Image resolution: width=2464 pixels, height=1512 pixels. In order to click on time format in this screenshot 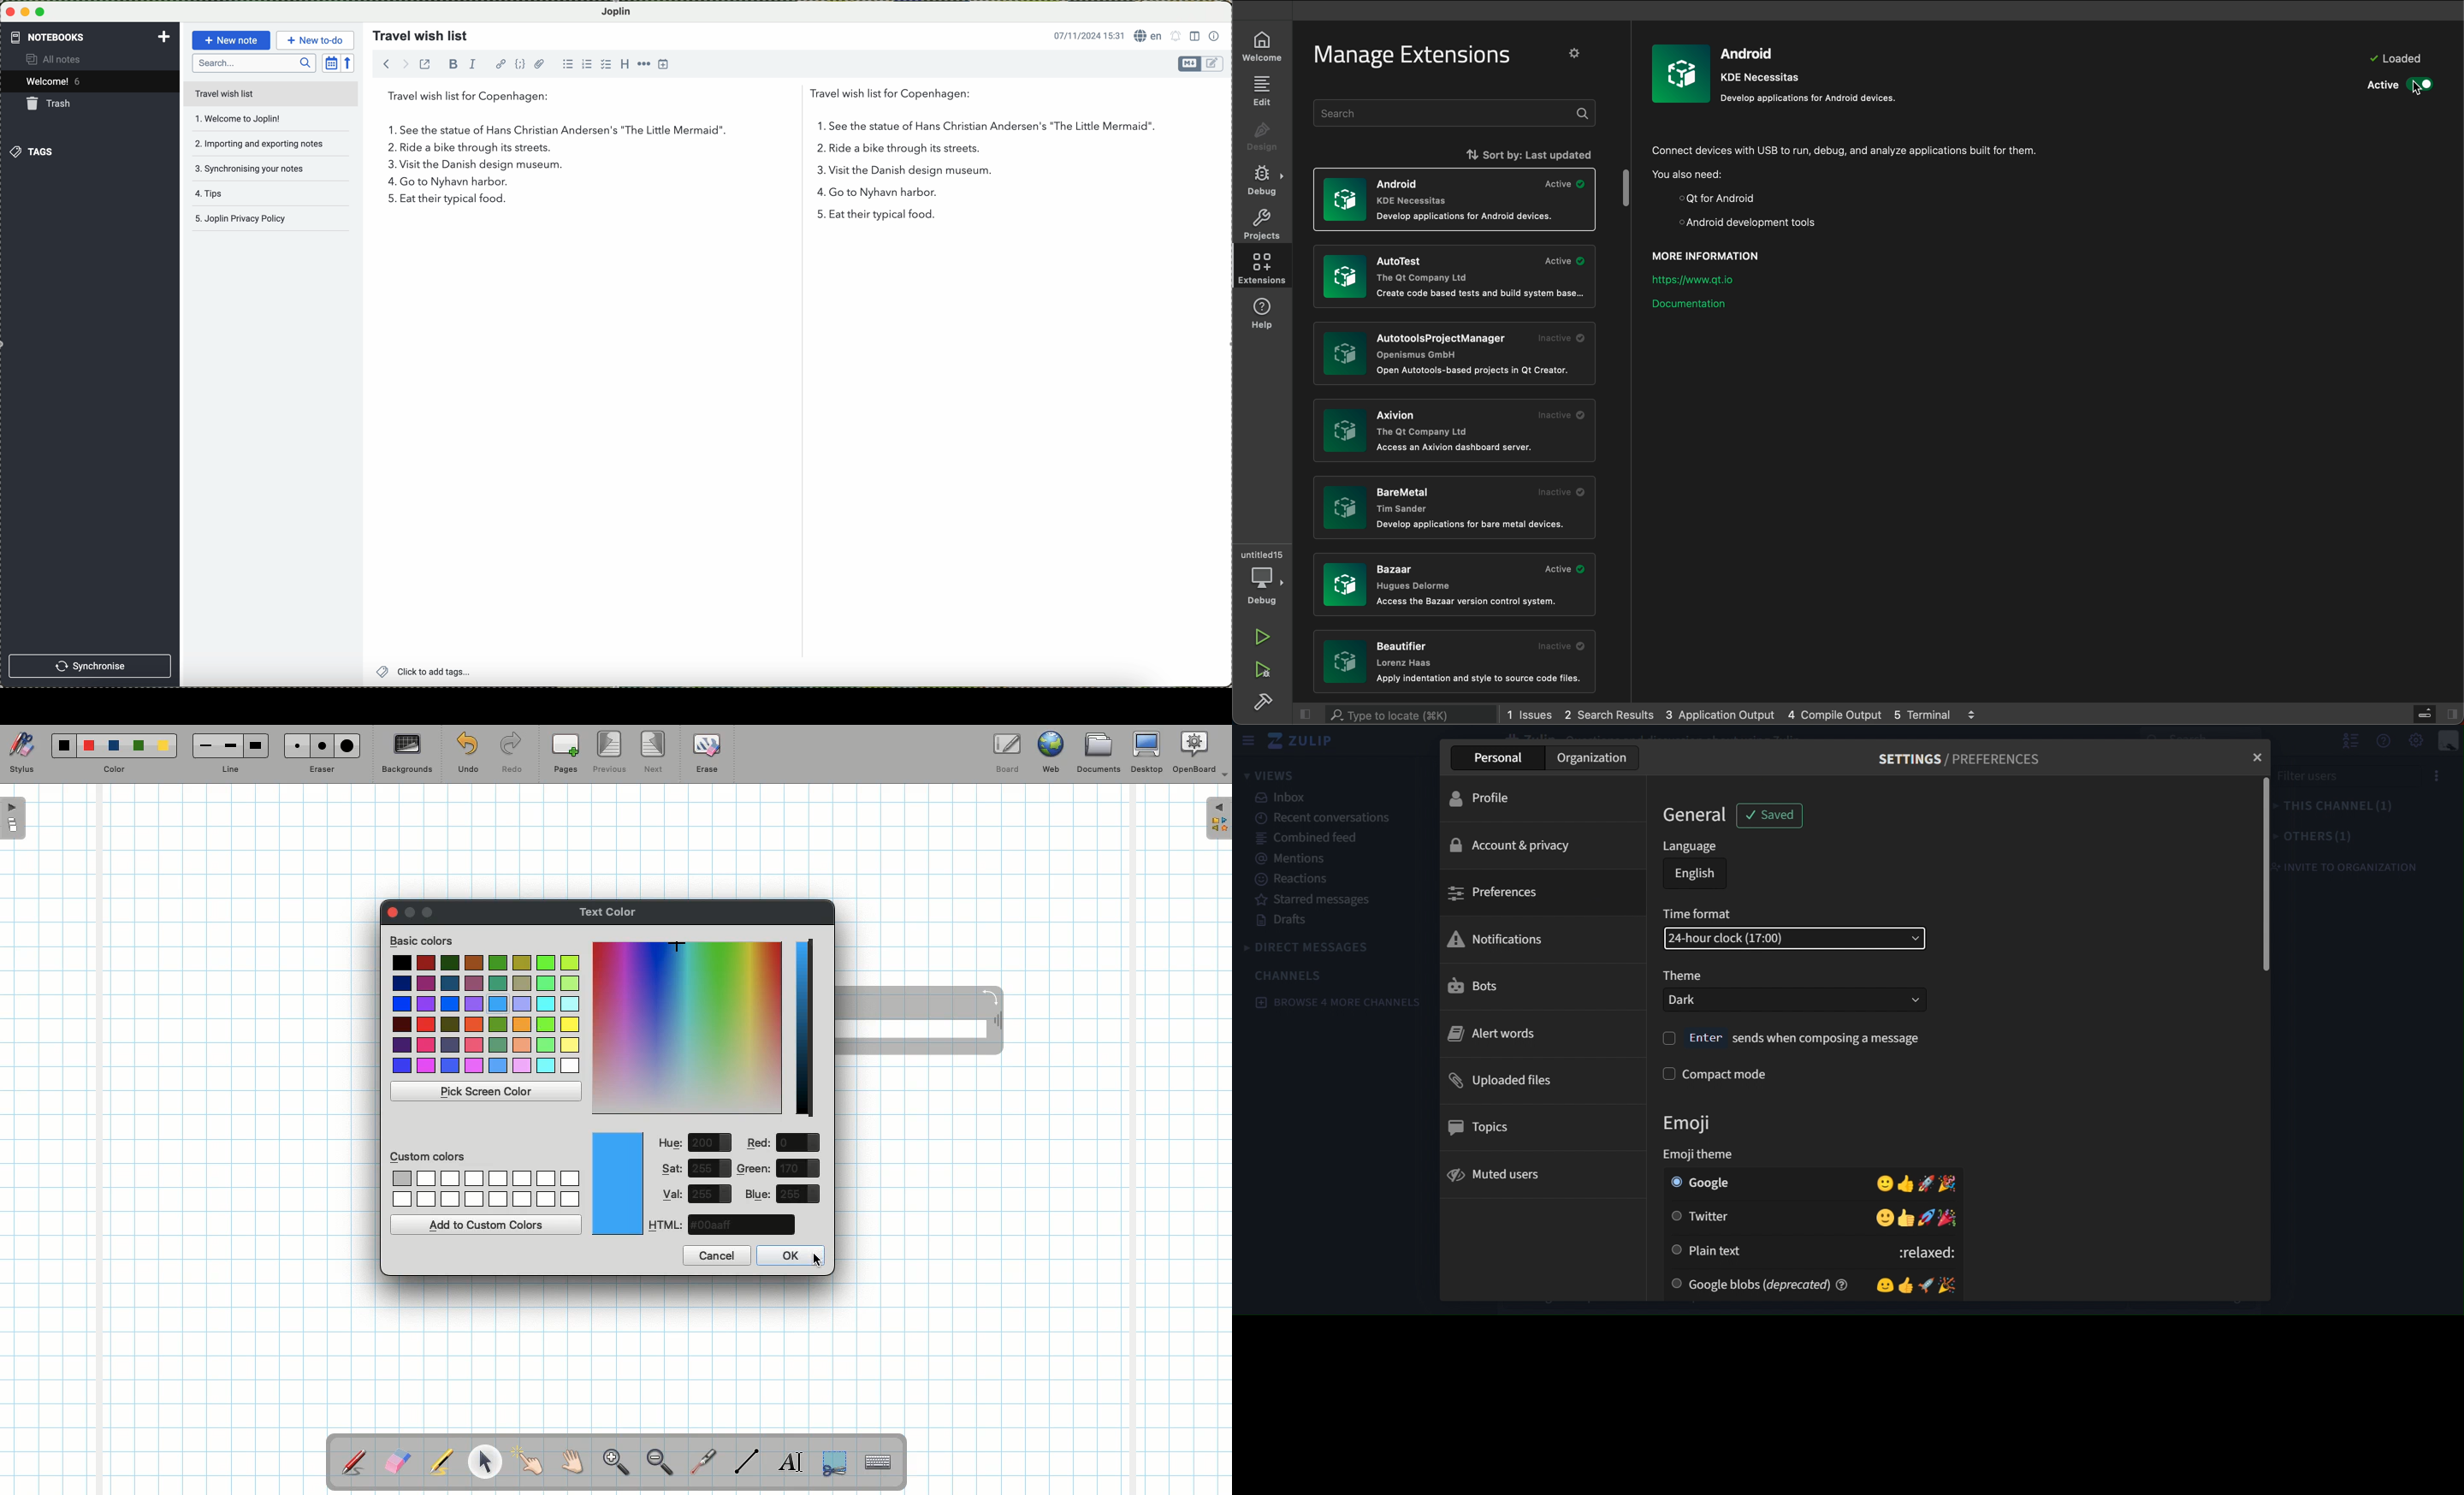, I will do `click(1703, 914)`.